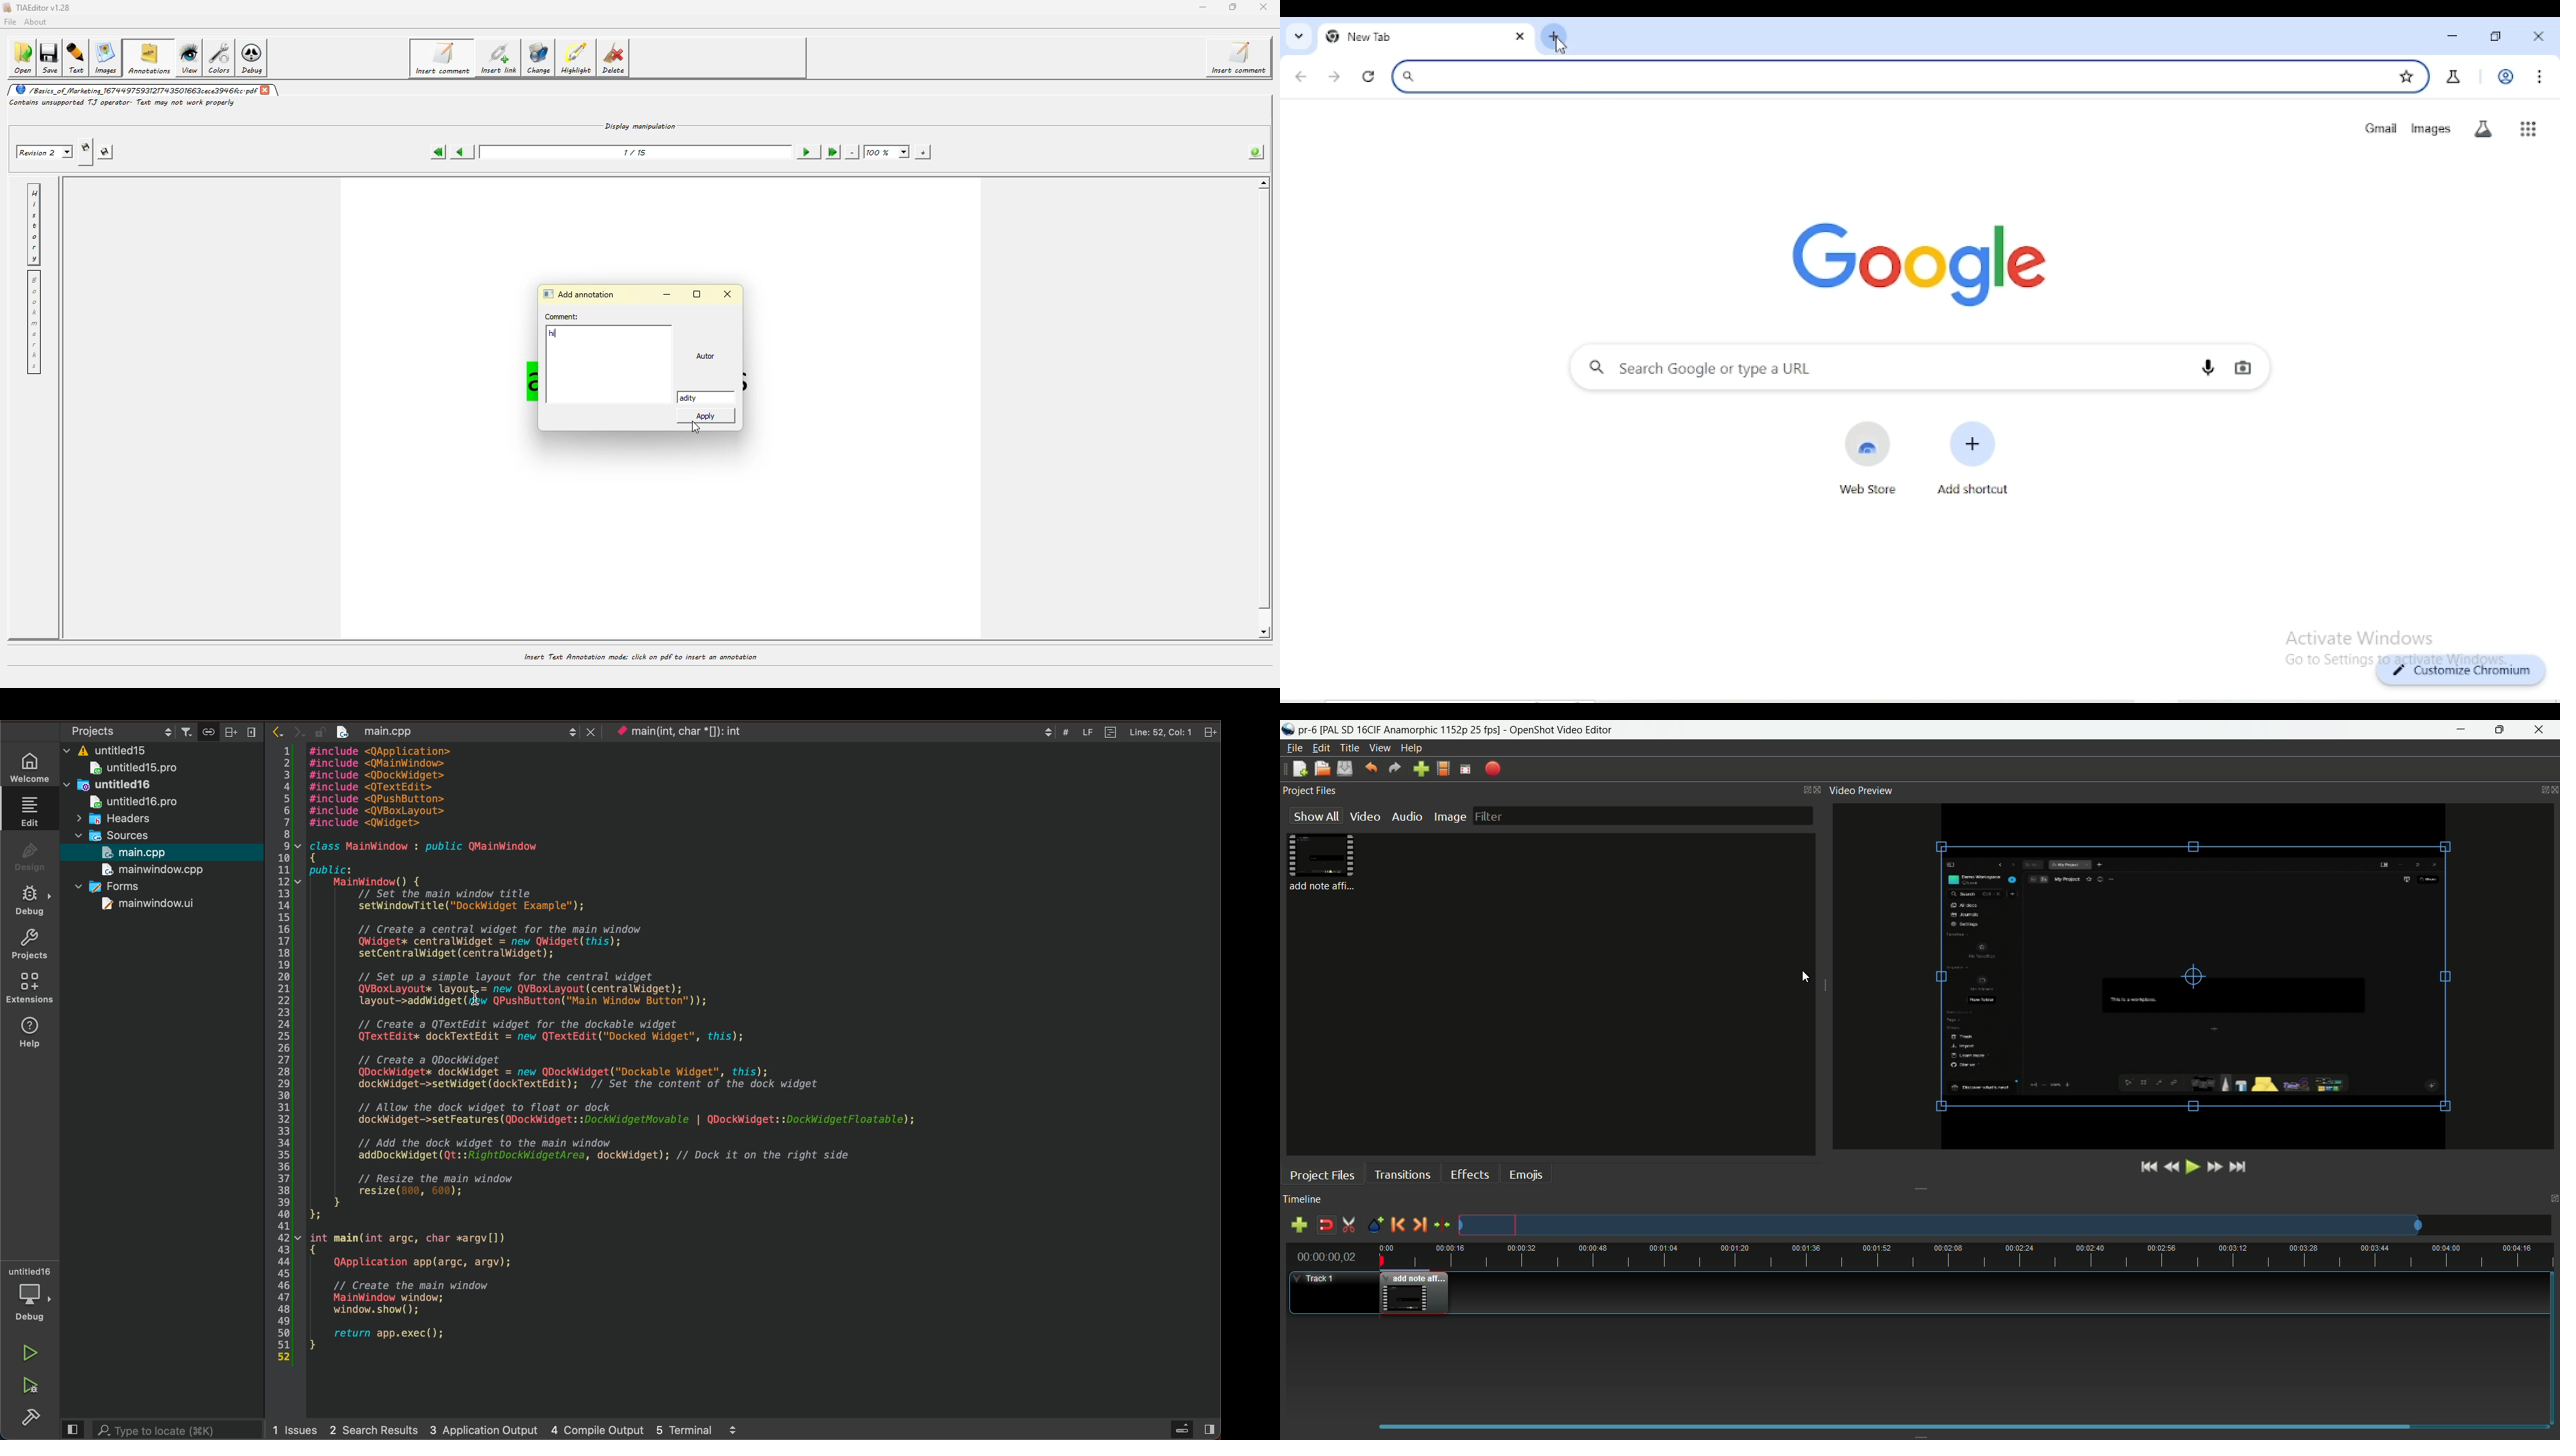 This screenshot has width=2576, height=1456. I want to click on help menu, so click(1411, 748).